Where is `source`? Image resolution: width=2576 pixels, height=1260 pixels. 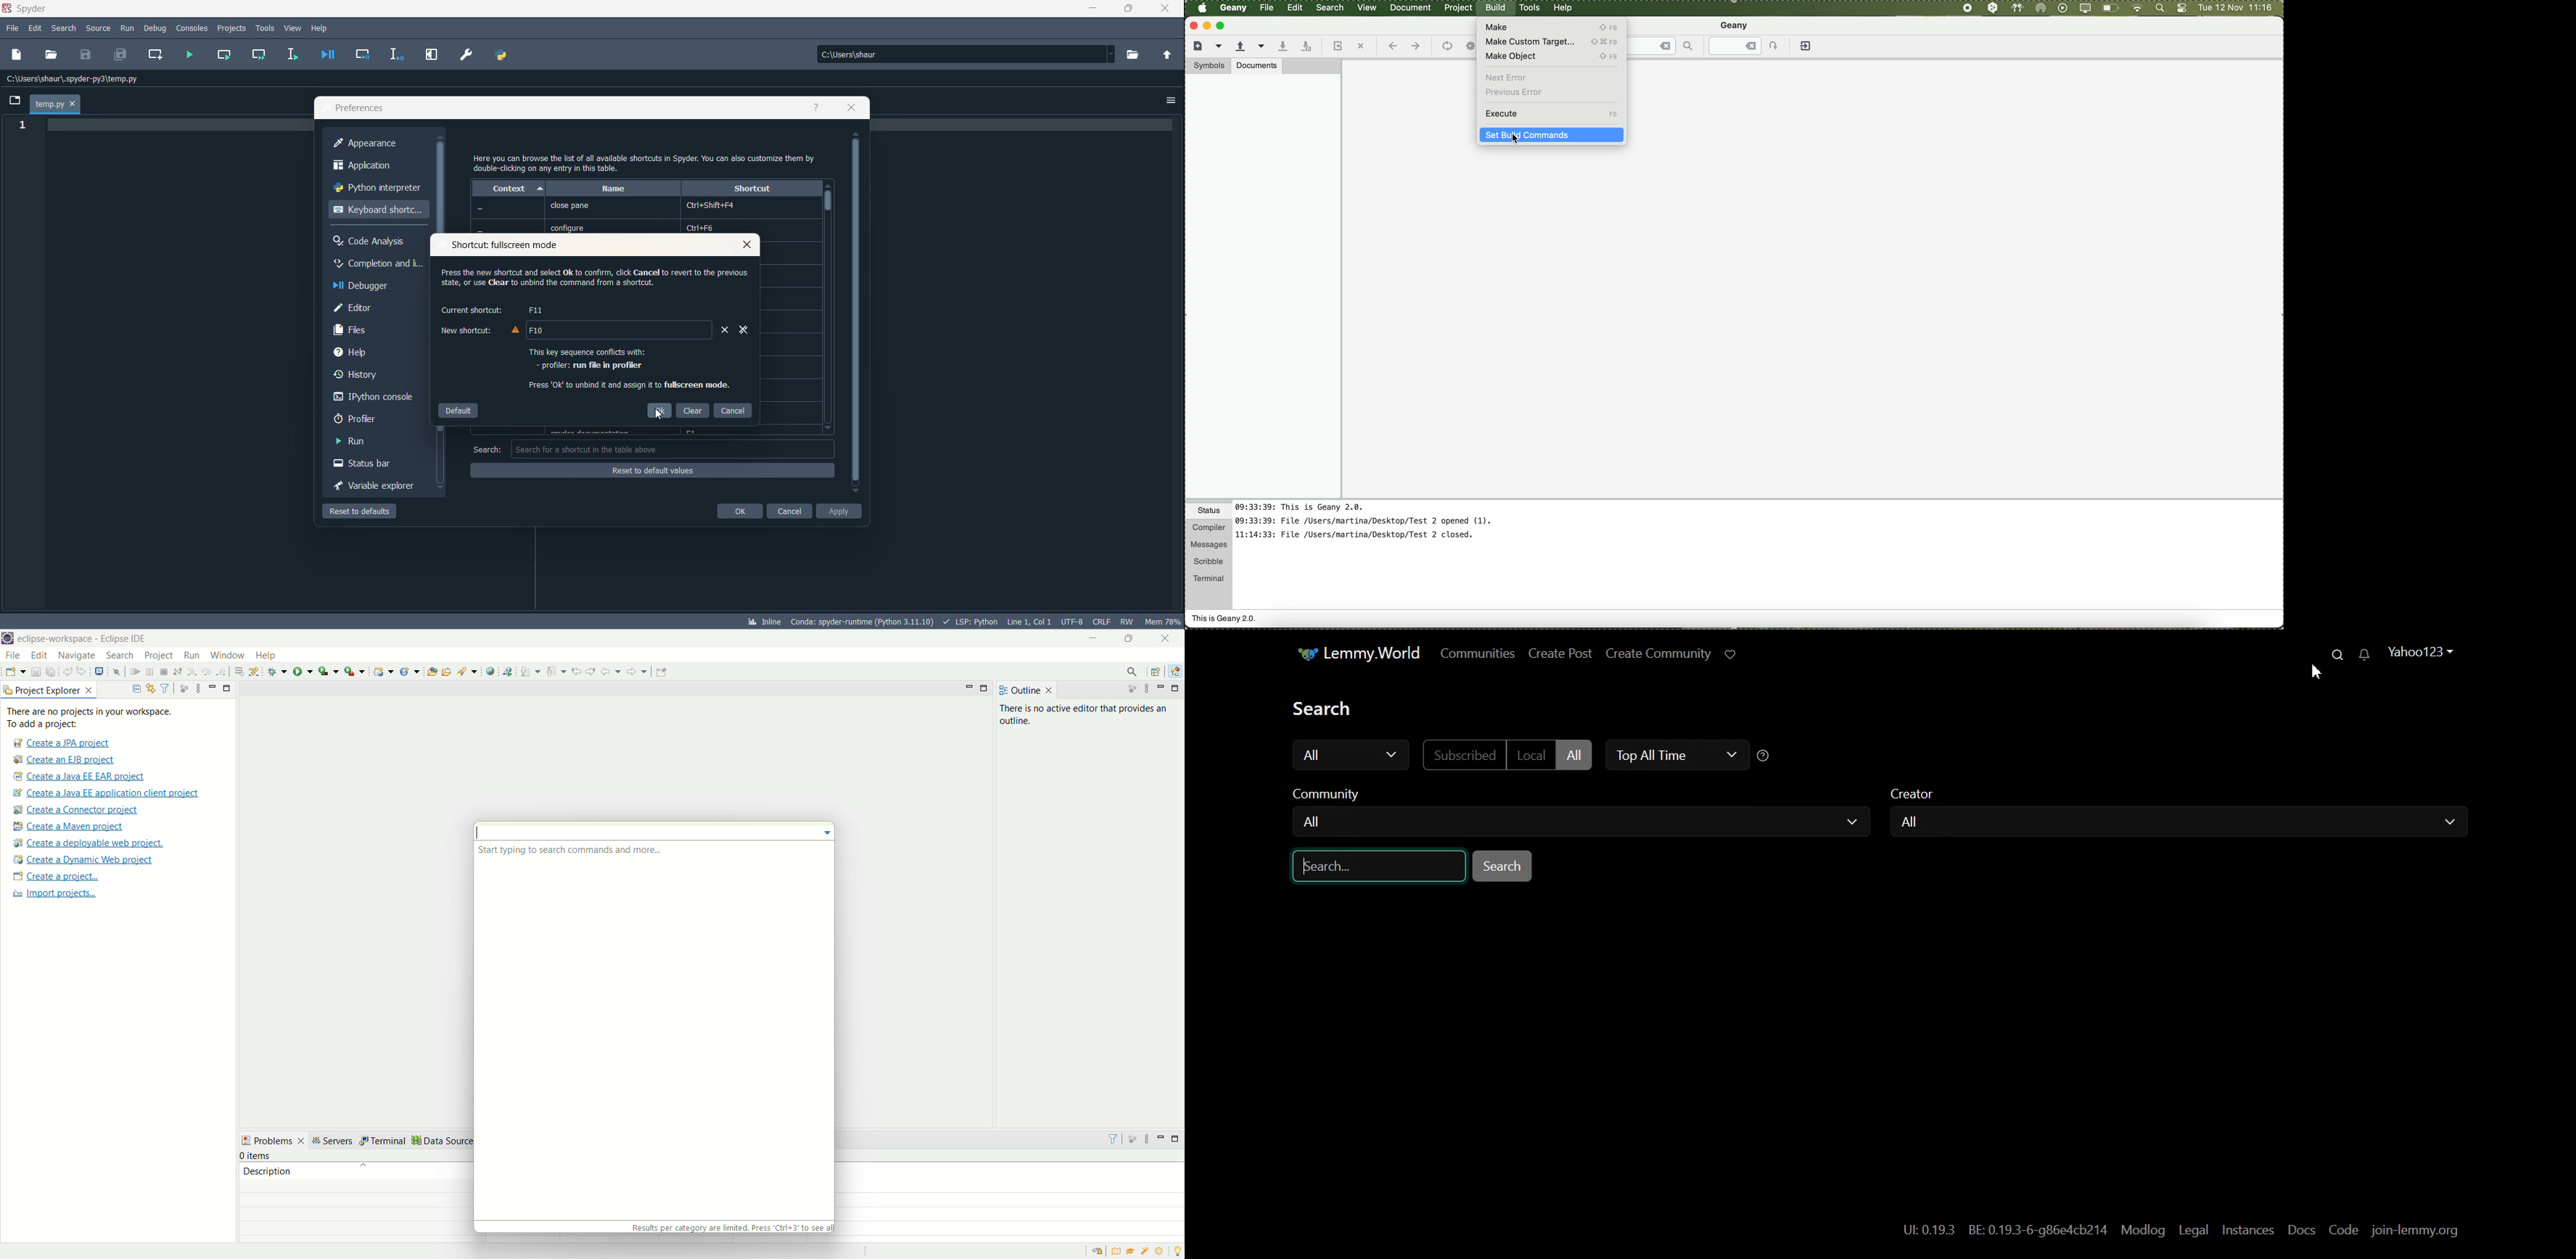 source is located at coordinates (98, 30).